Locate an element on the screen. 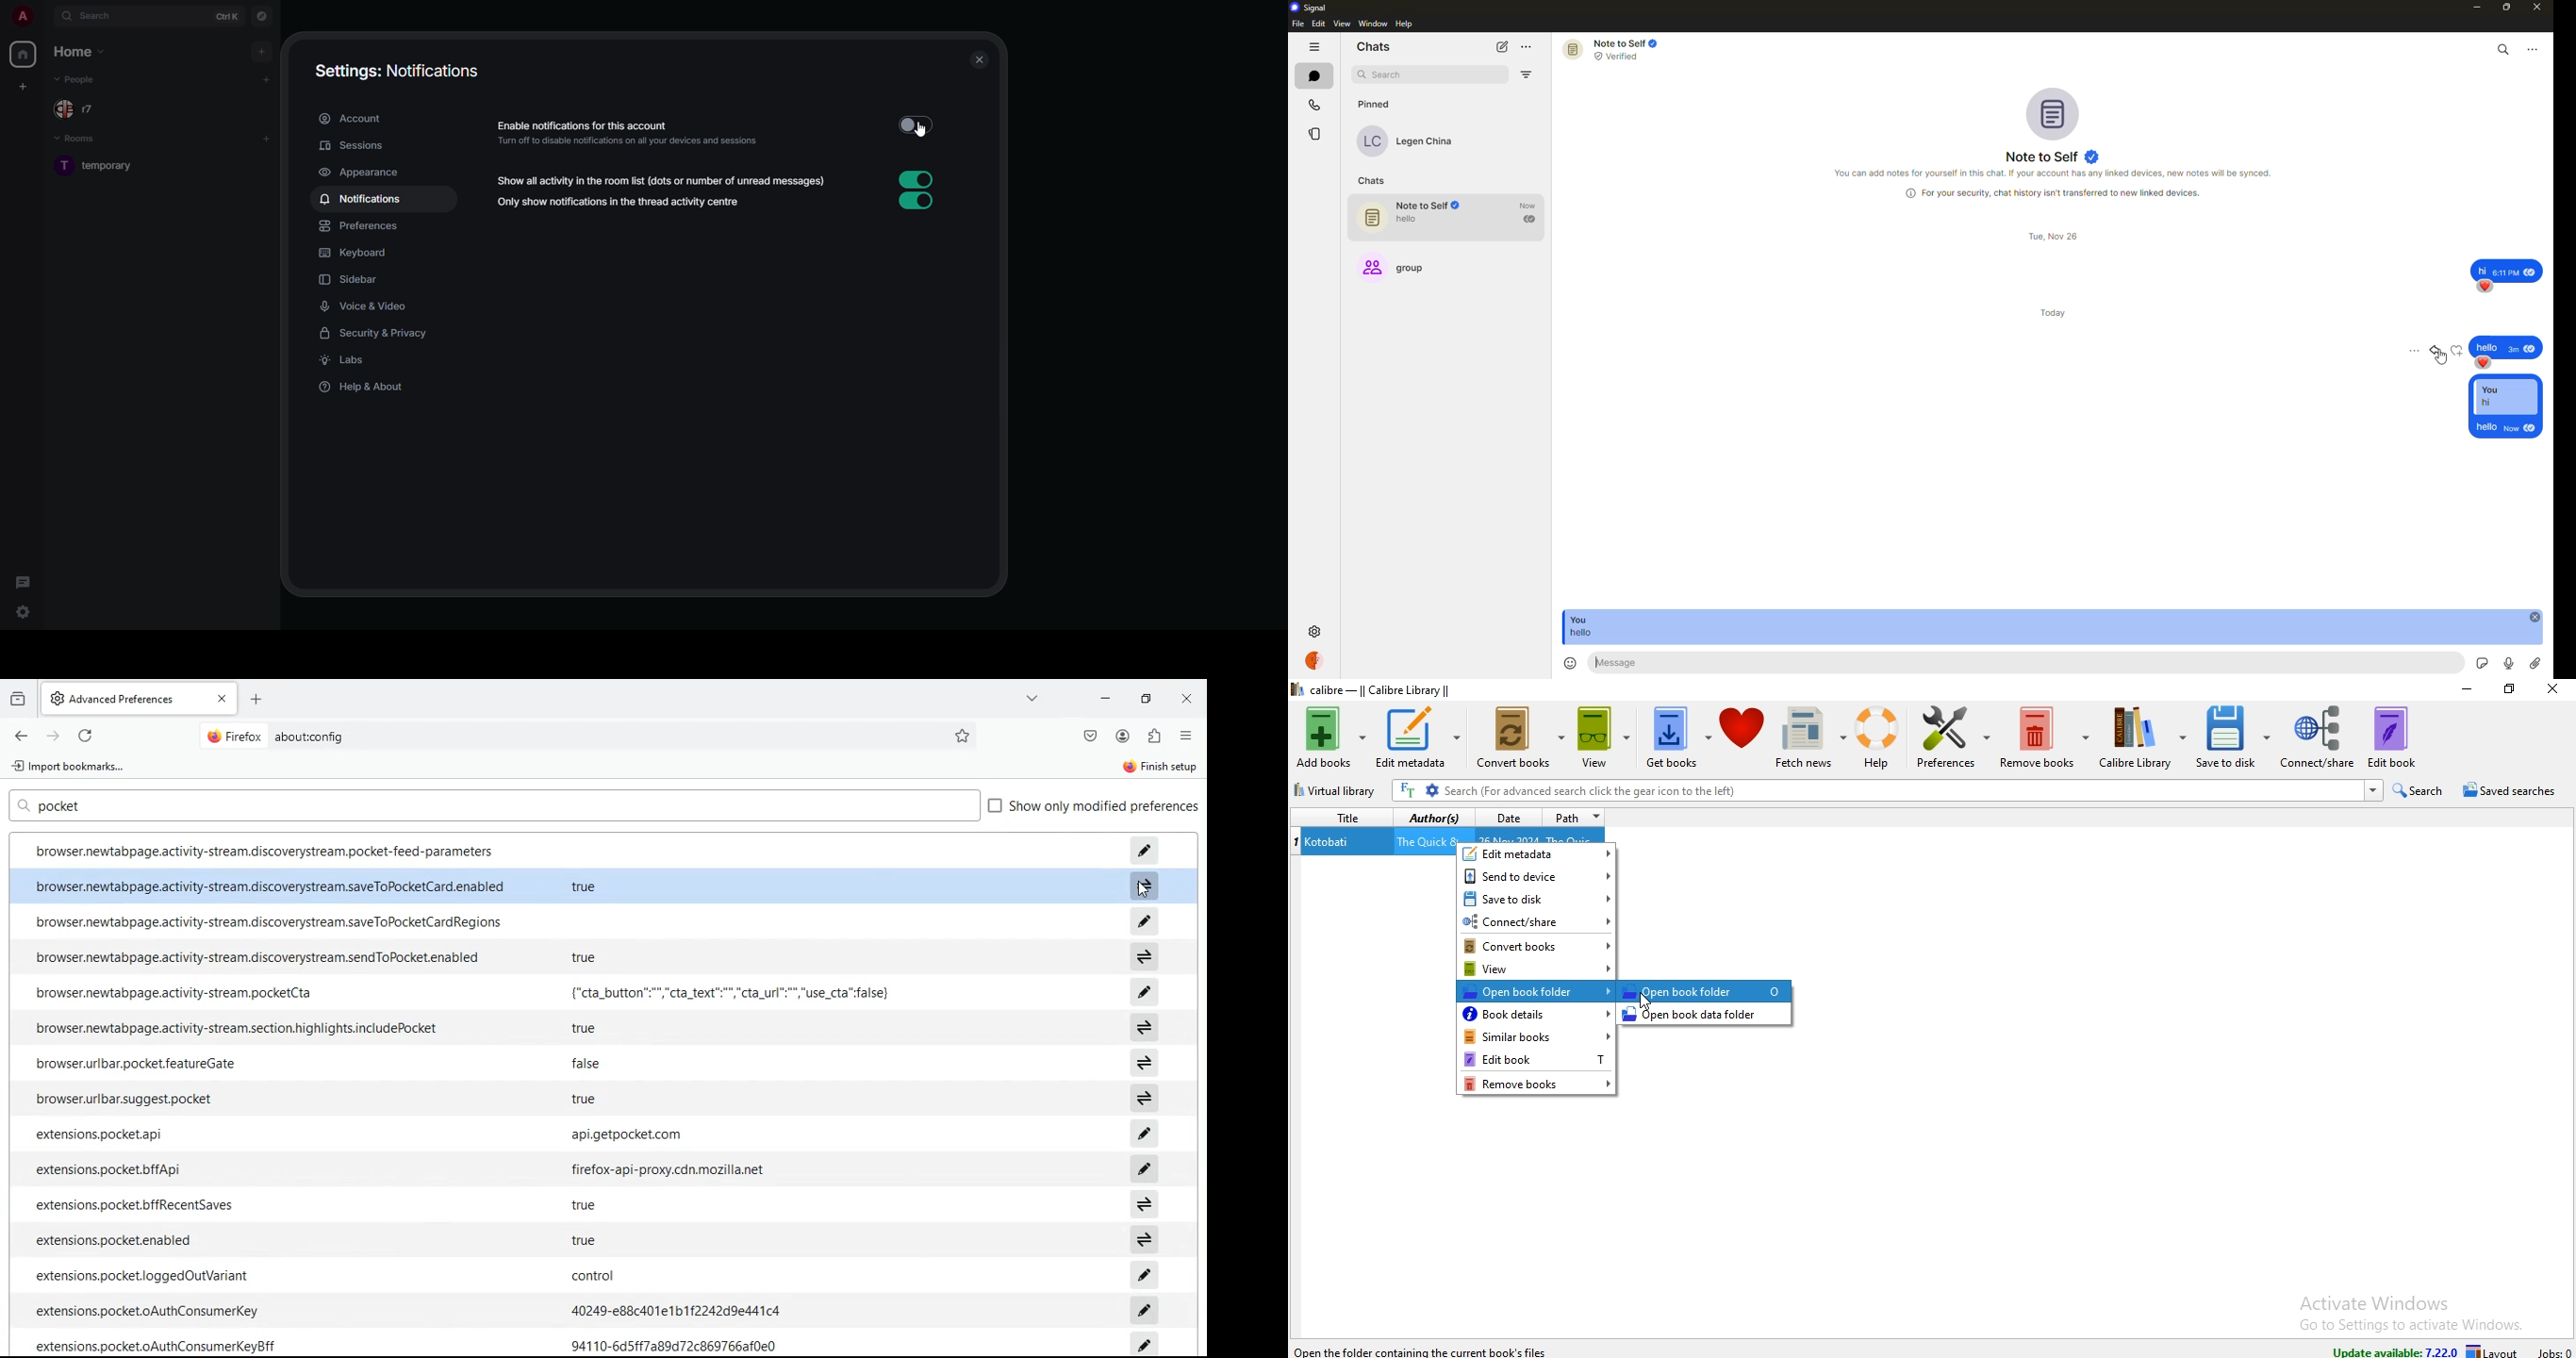 This screenshot has width=2576, height=1372. cursor is located at coordinates (926, 131).